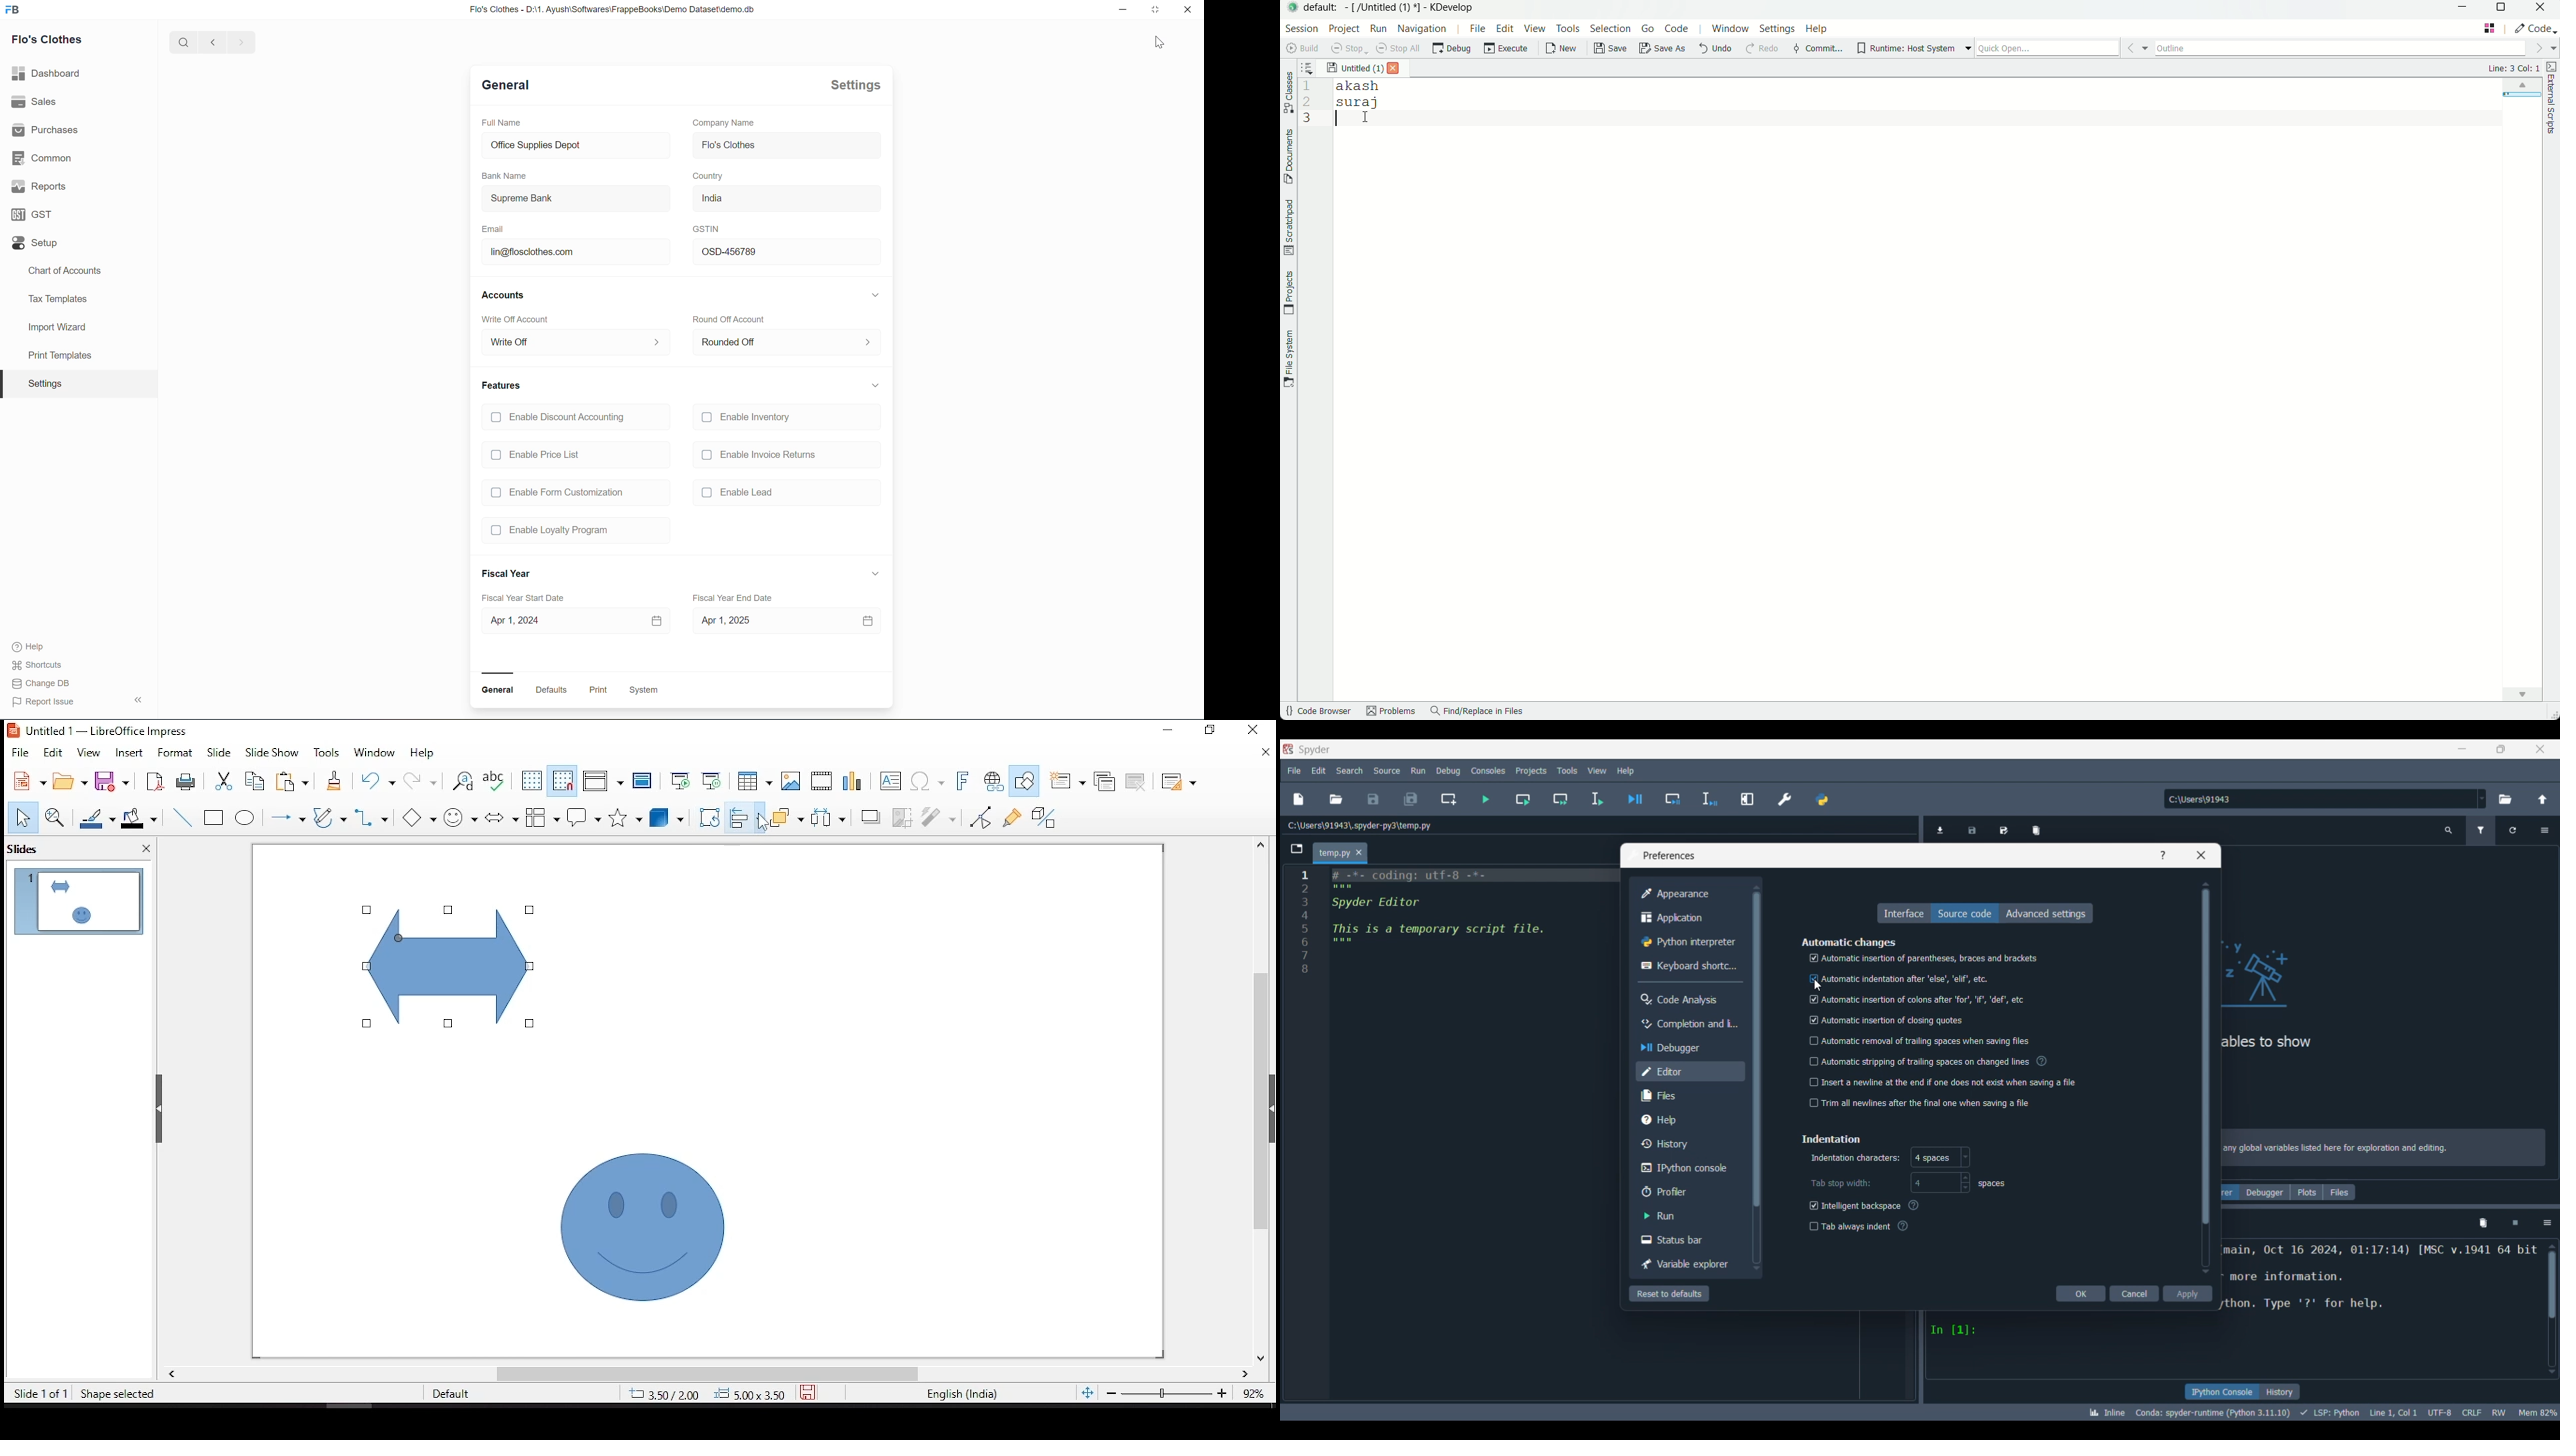 This screenshot has height=1456, width=2576. What do you see at coordinates (642, 689) in the screenshot?
I see `System` at bounding box center [642, 689].